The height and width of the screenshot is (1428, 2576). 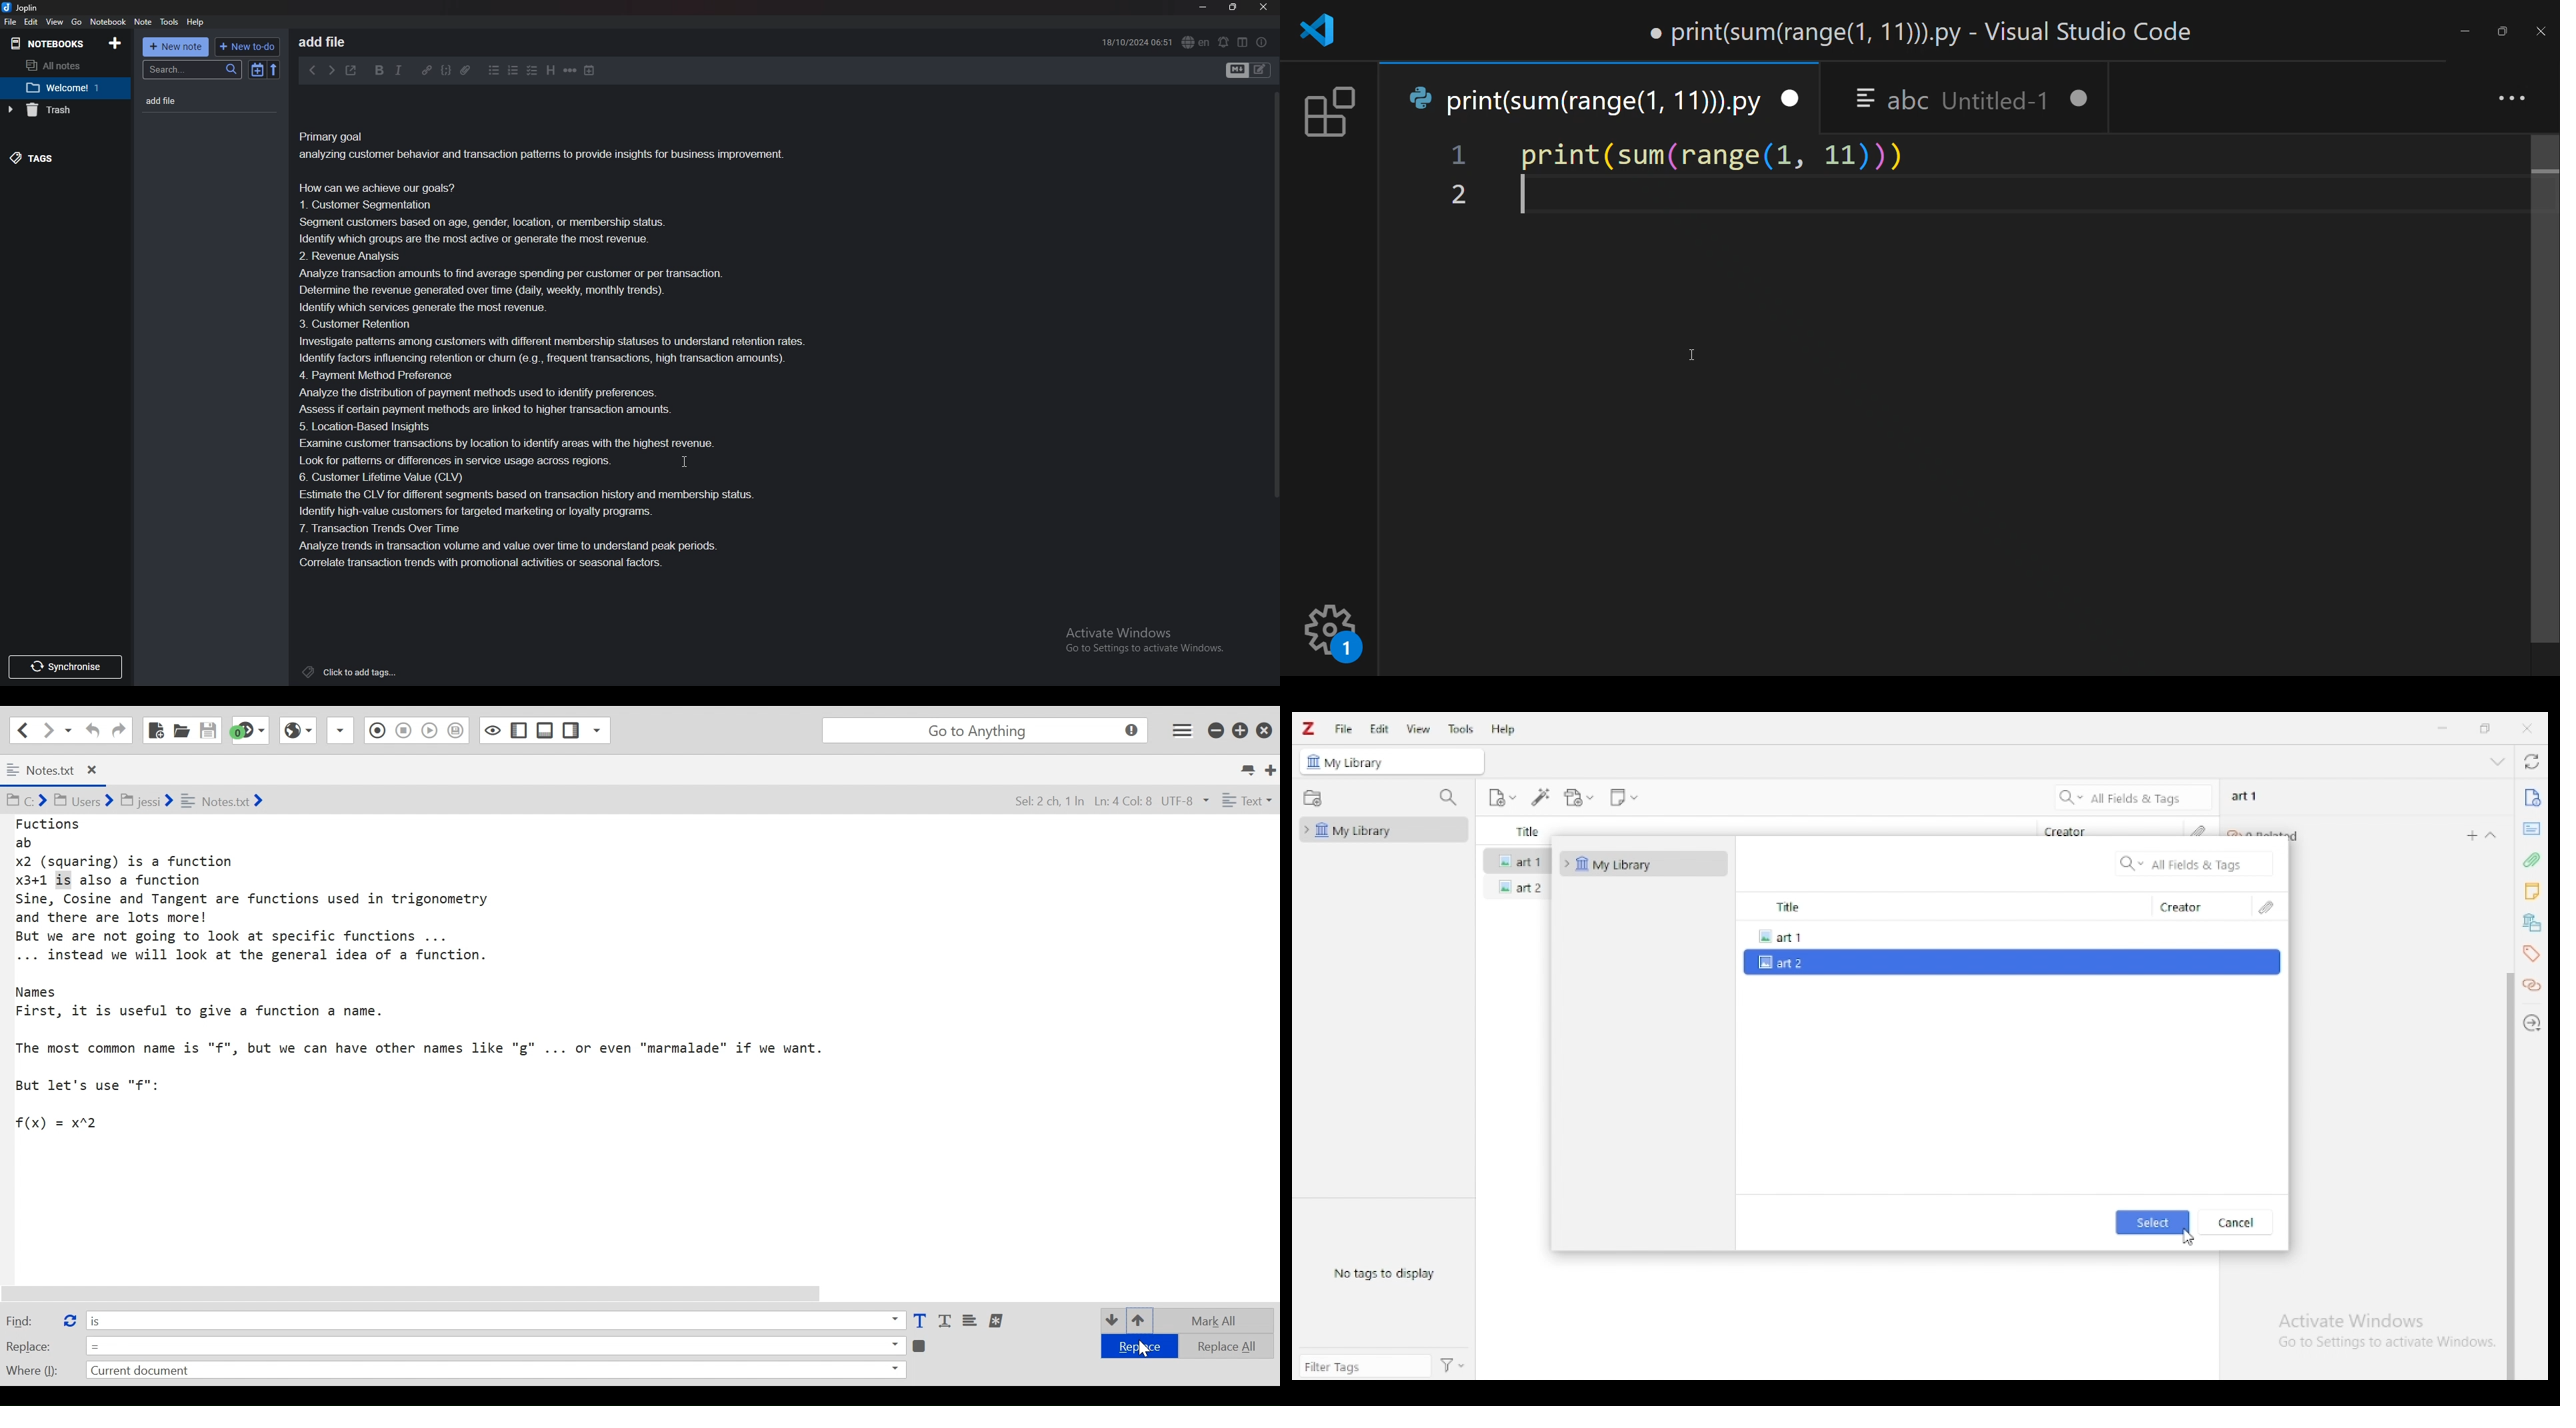 I want to click on search all fields and tags, so click(x=2195, y=863).